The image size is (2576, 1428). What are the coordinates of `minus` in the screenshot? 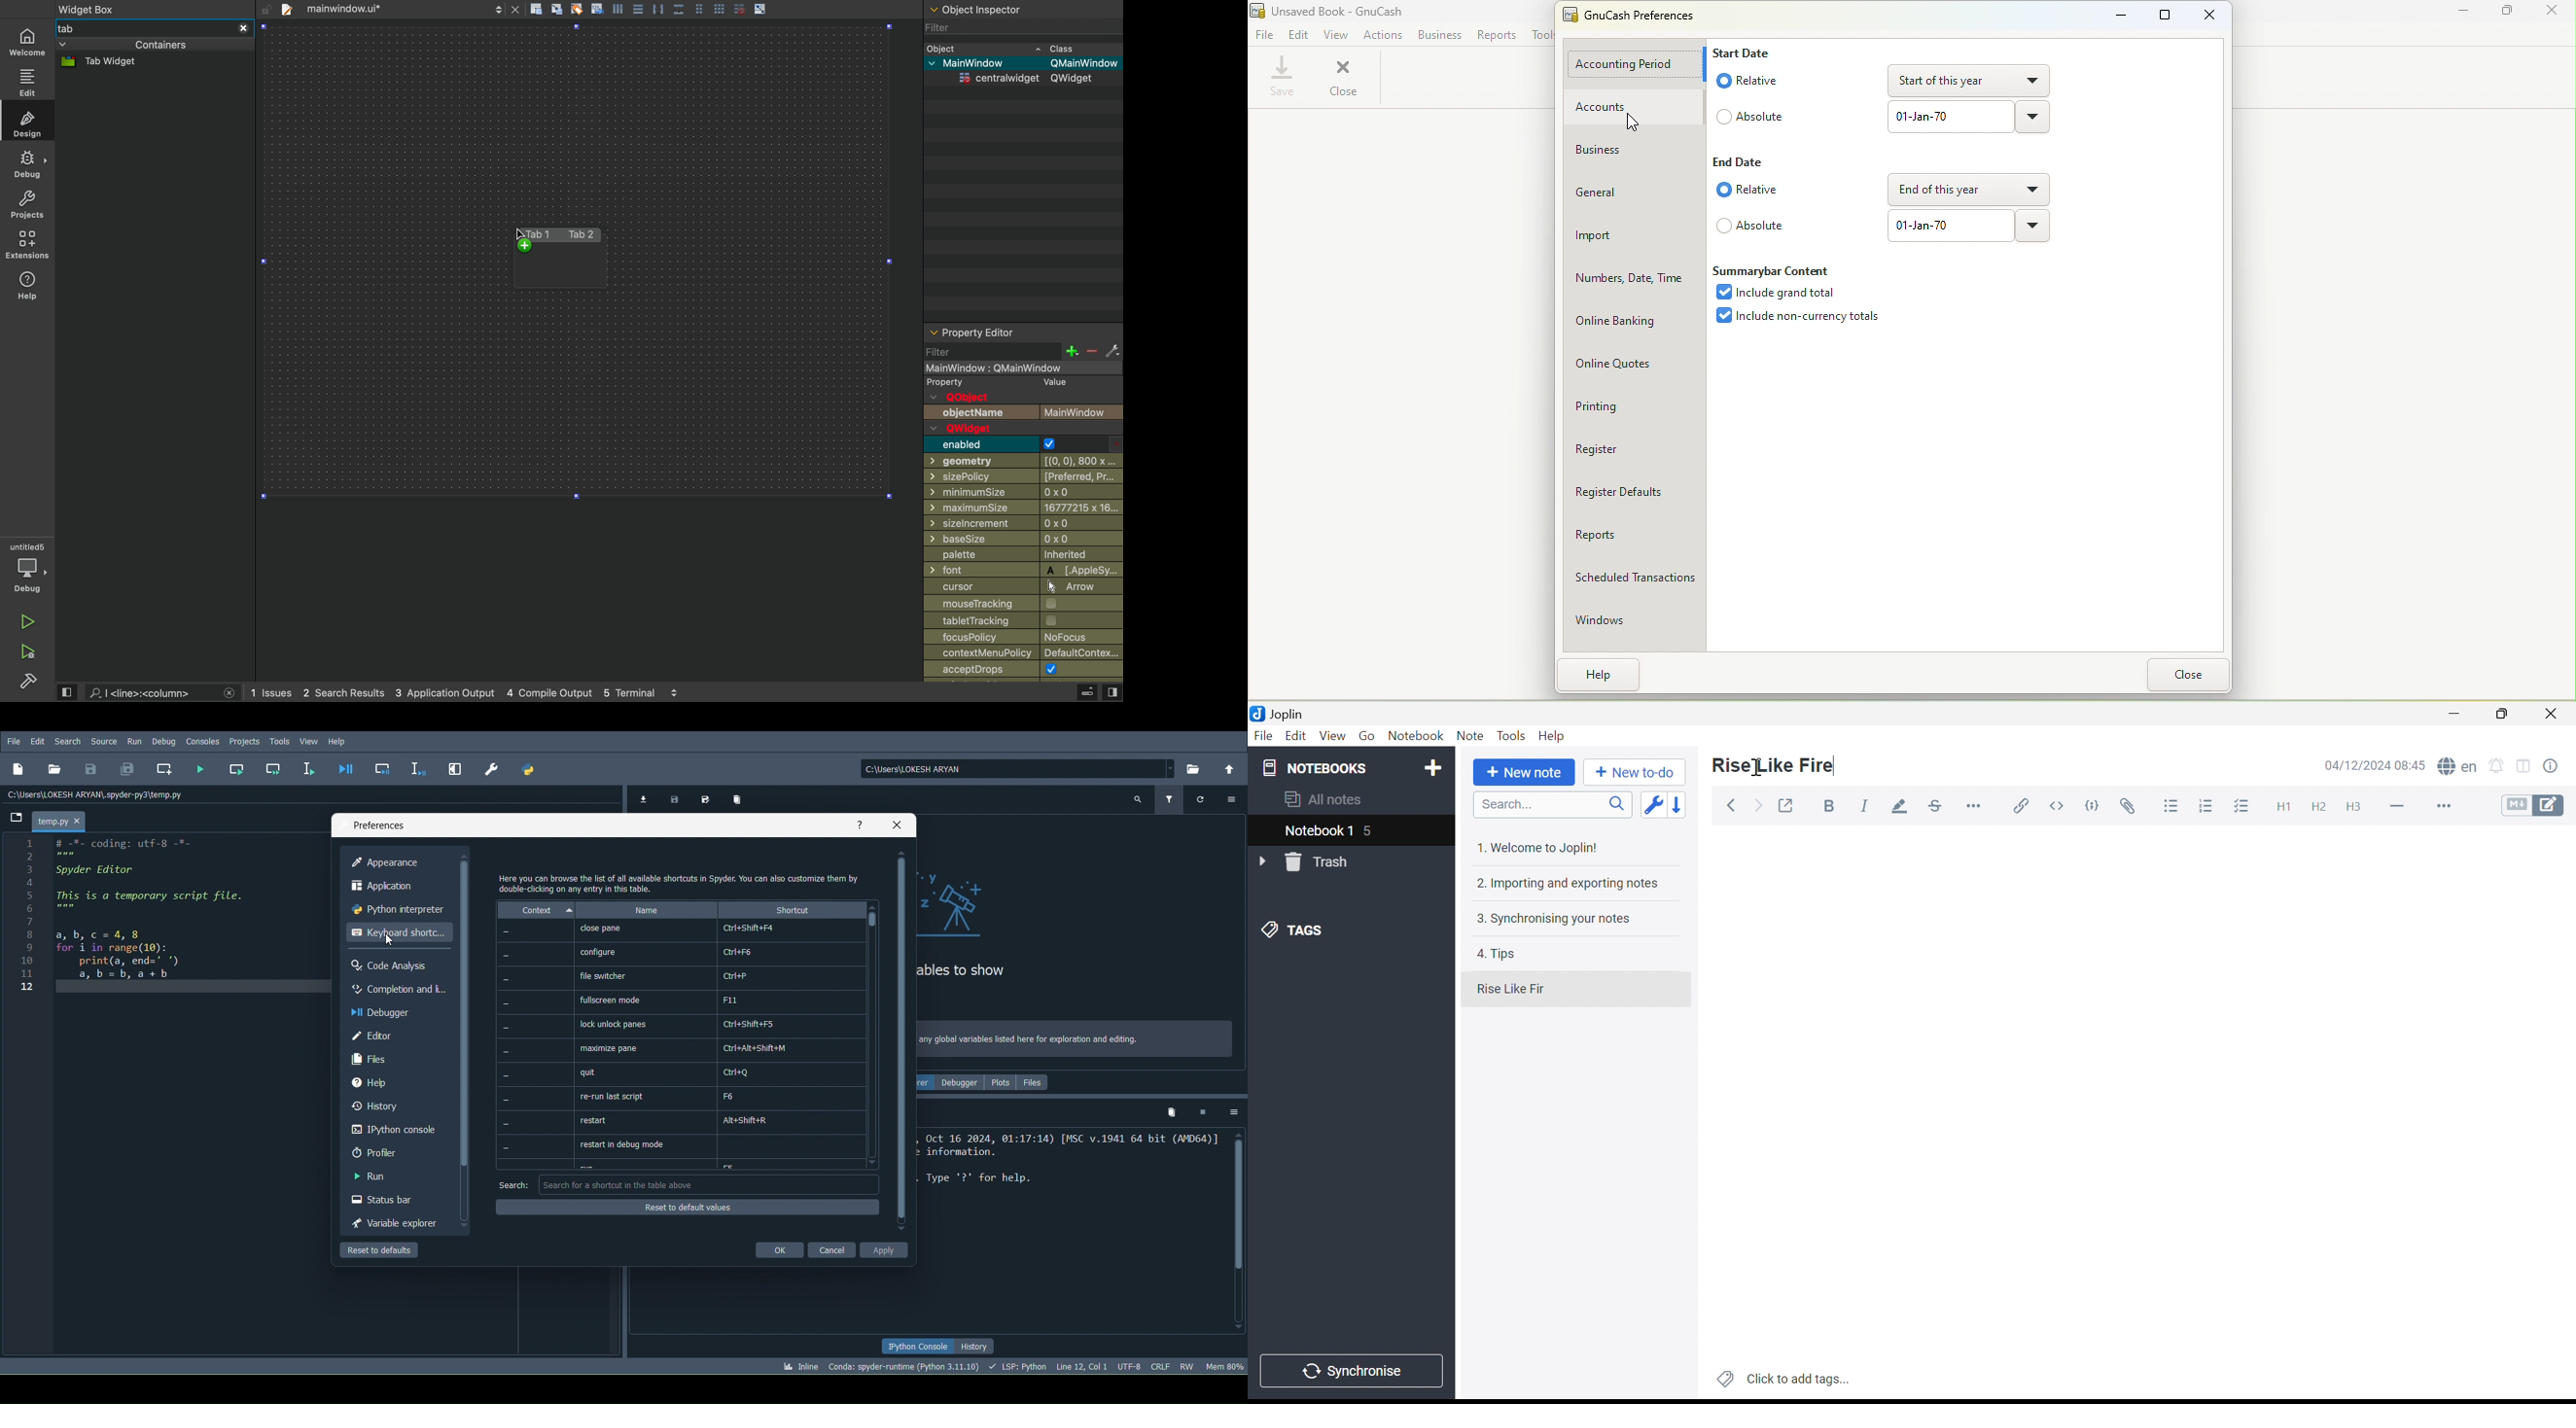 It's located at (1091, 351).